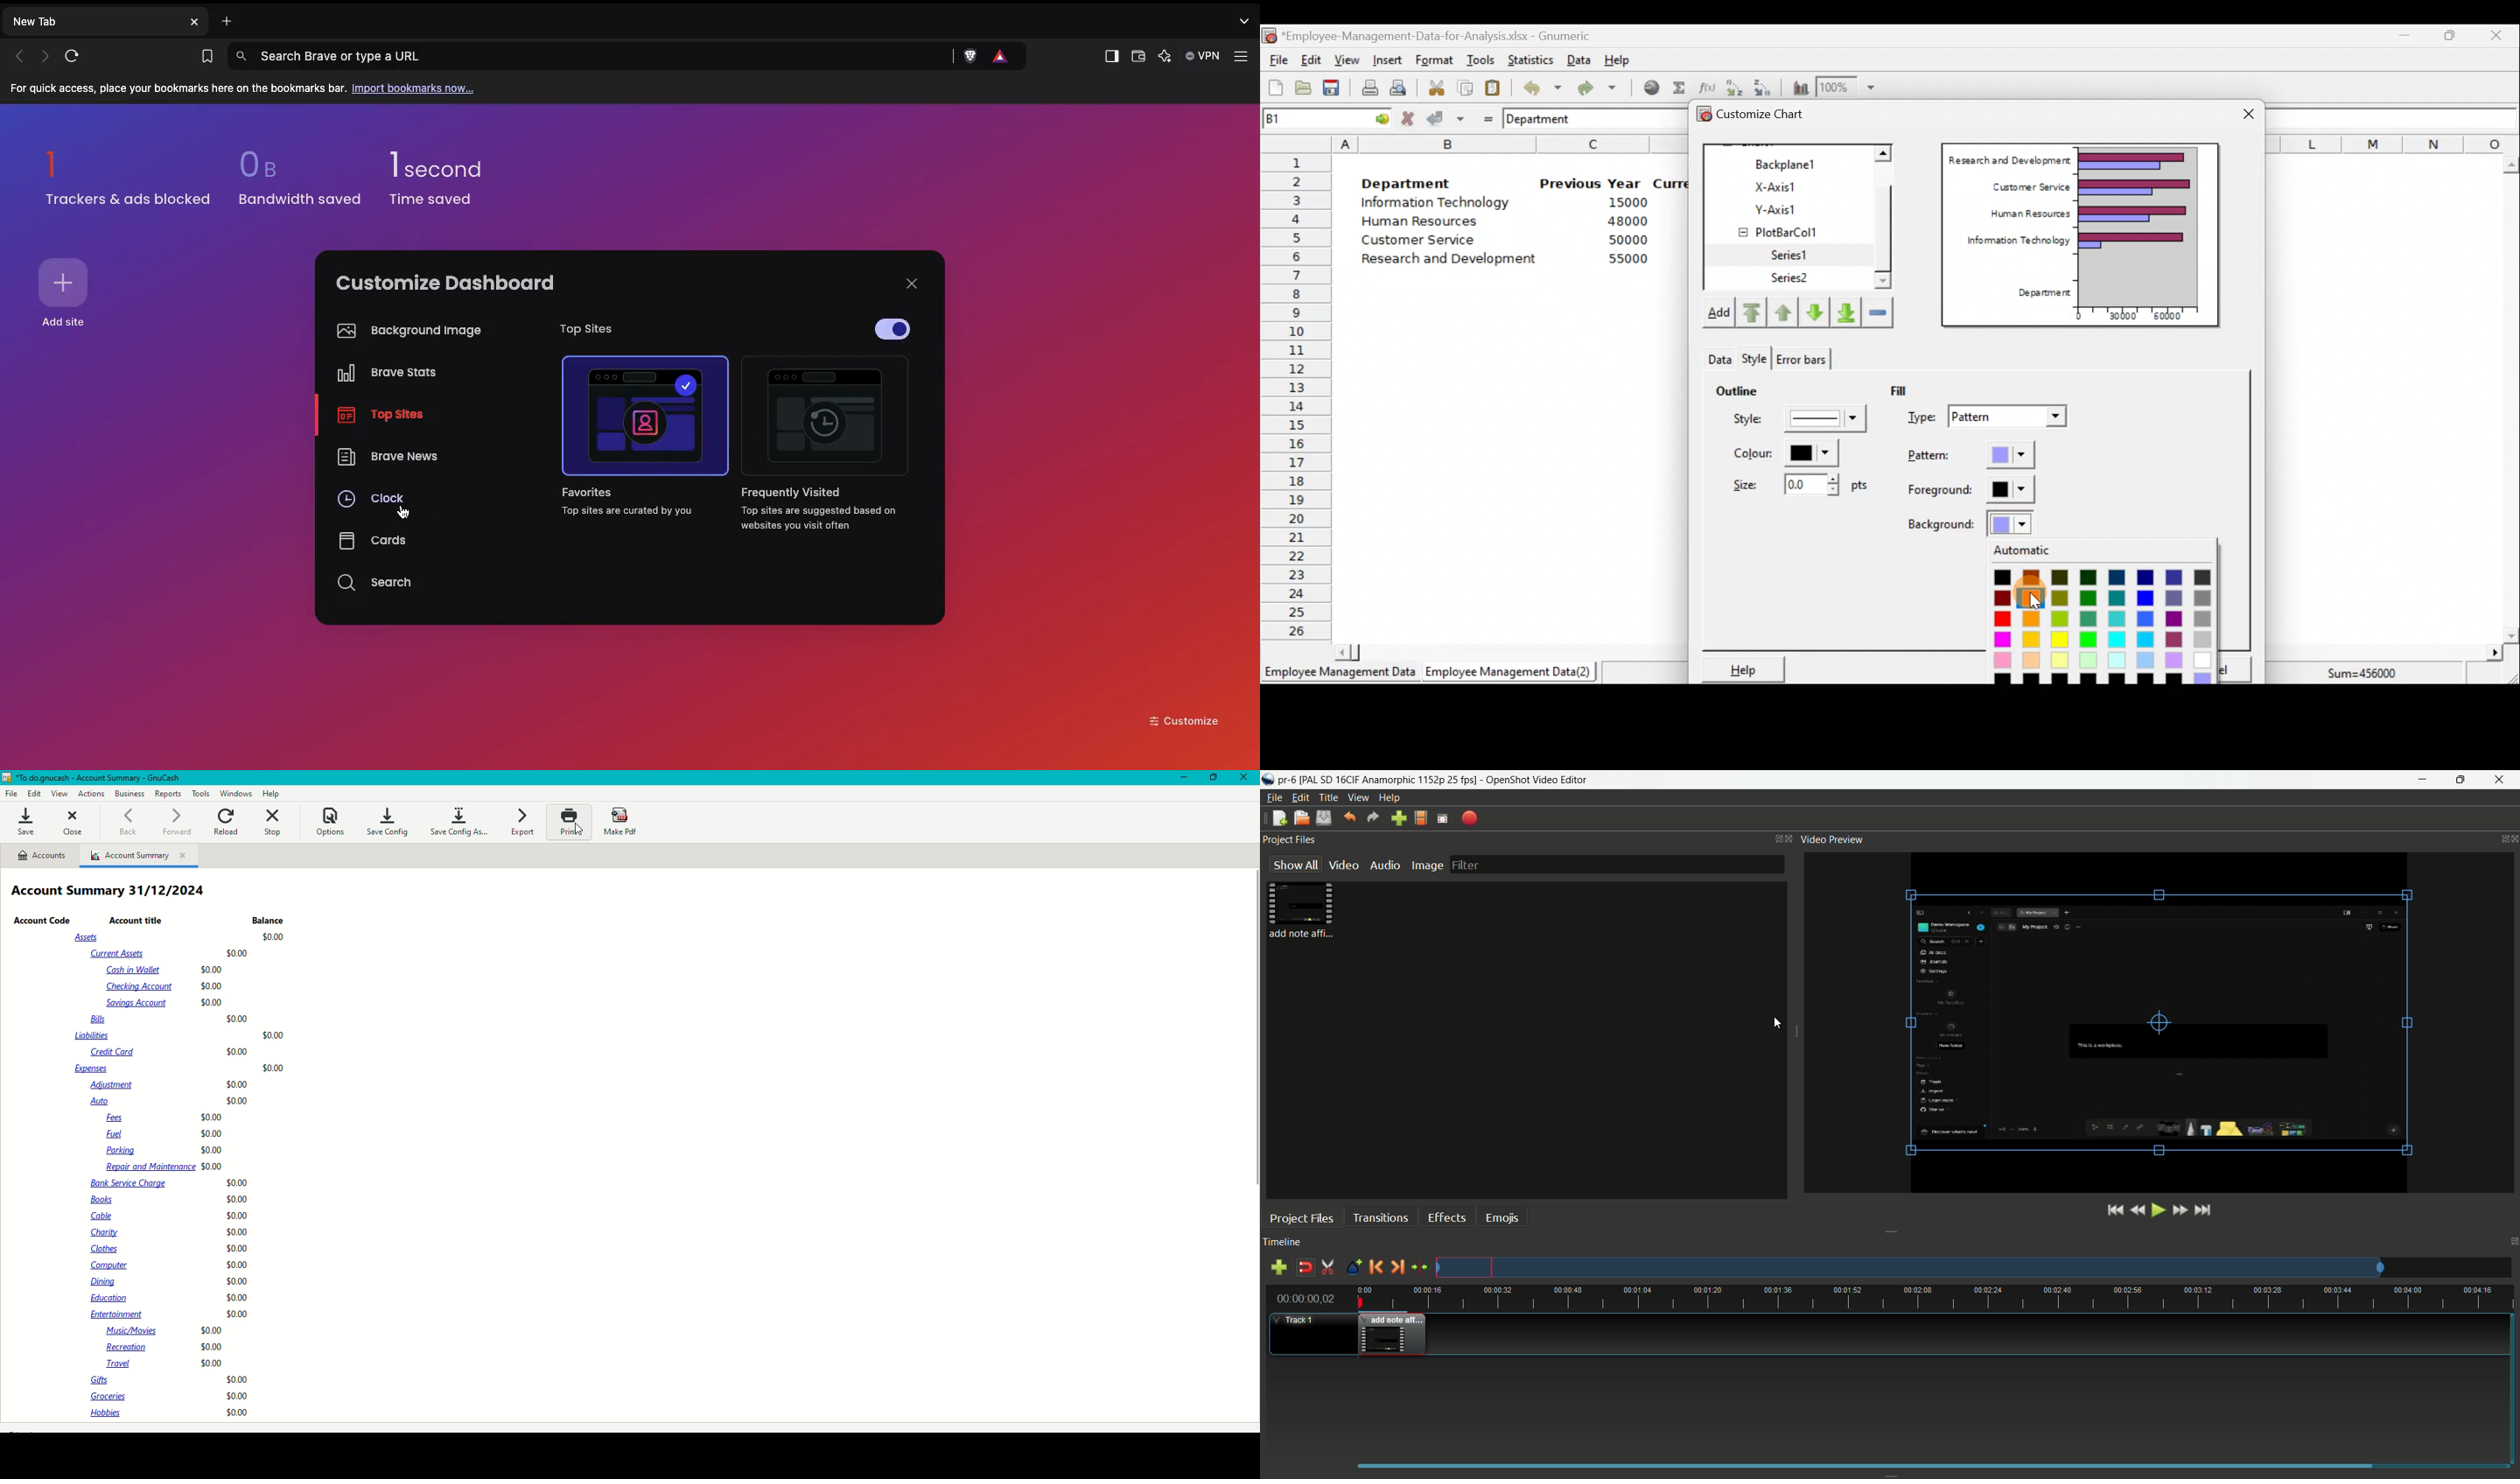 Image resolution: width=2520 pixels, height=1484 pixels. Describe the element at coordinates (1185, 719) in the screenshot. I see `Customize` at that location.